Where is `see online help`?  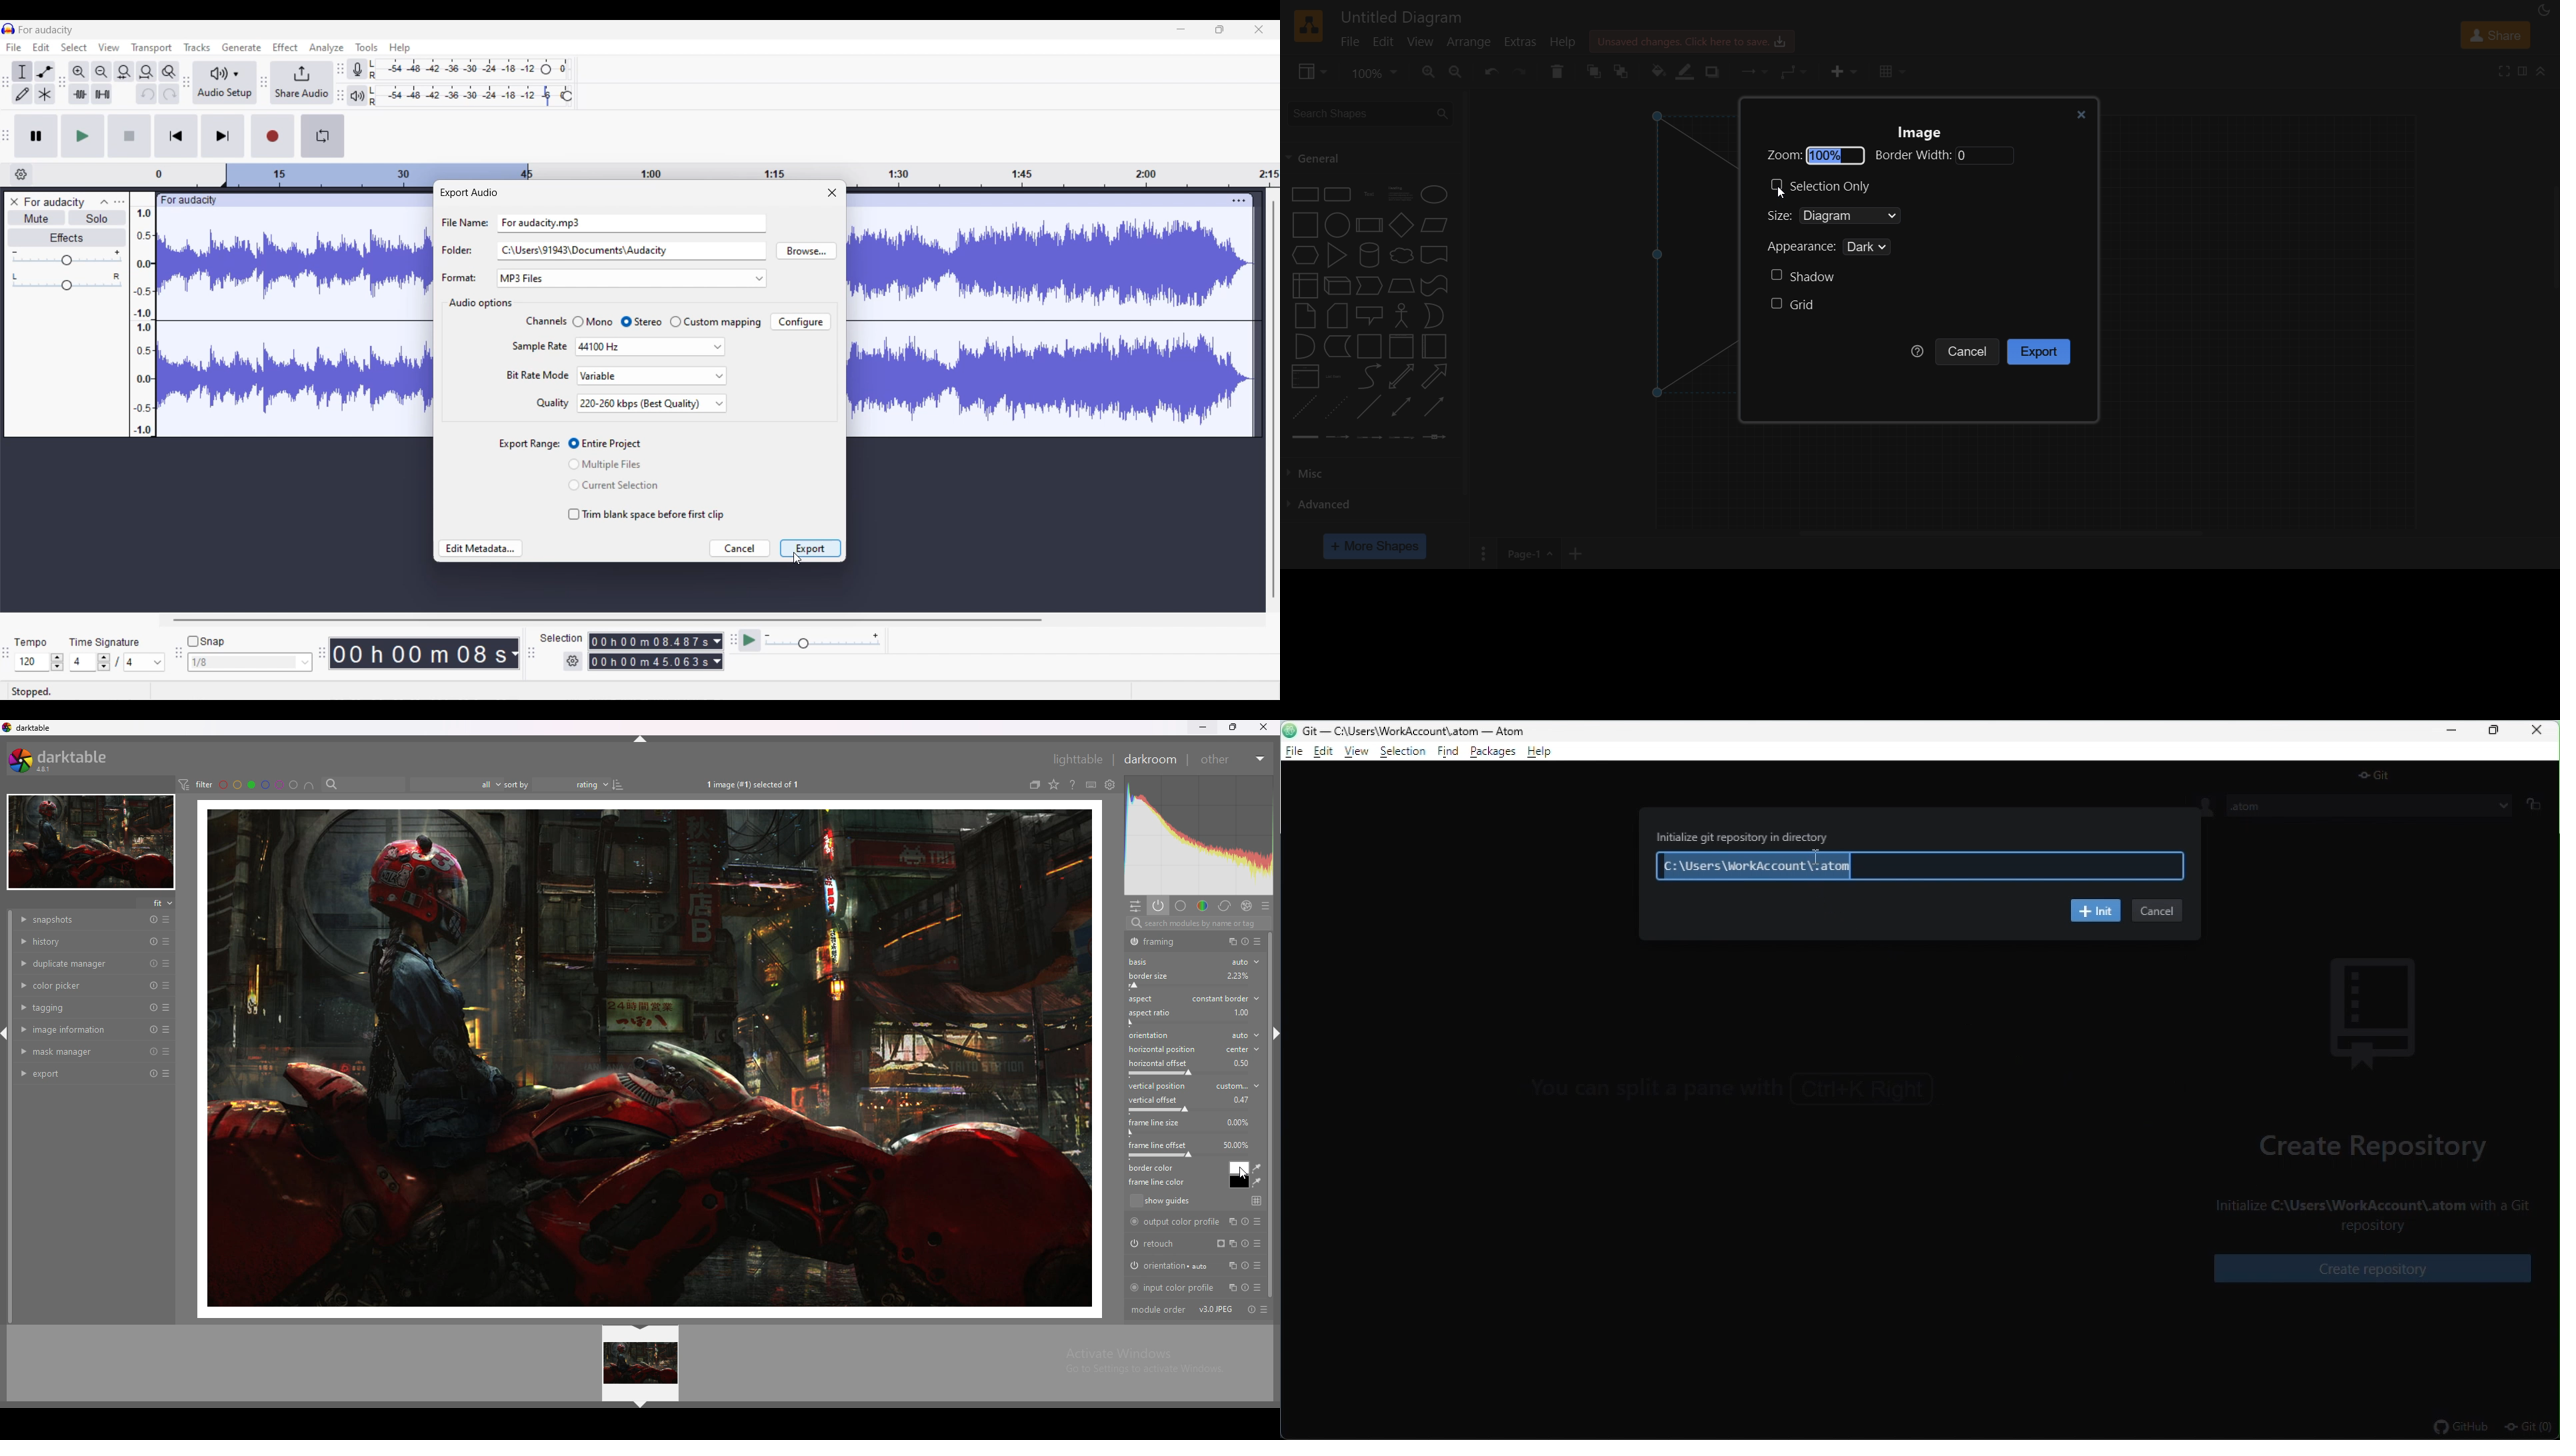
see online help is located at coordinates (1073, 784).